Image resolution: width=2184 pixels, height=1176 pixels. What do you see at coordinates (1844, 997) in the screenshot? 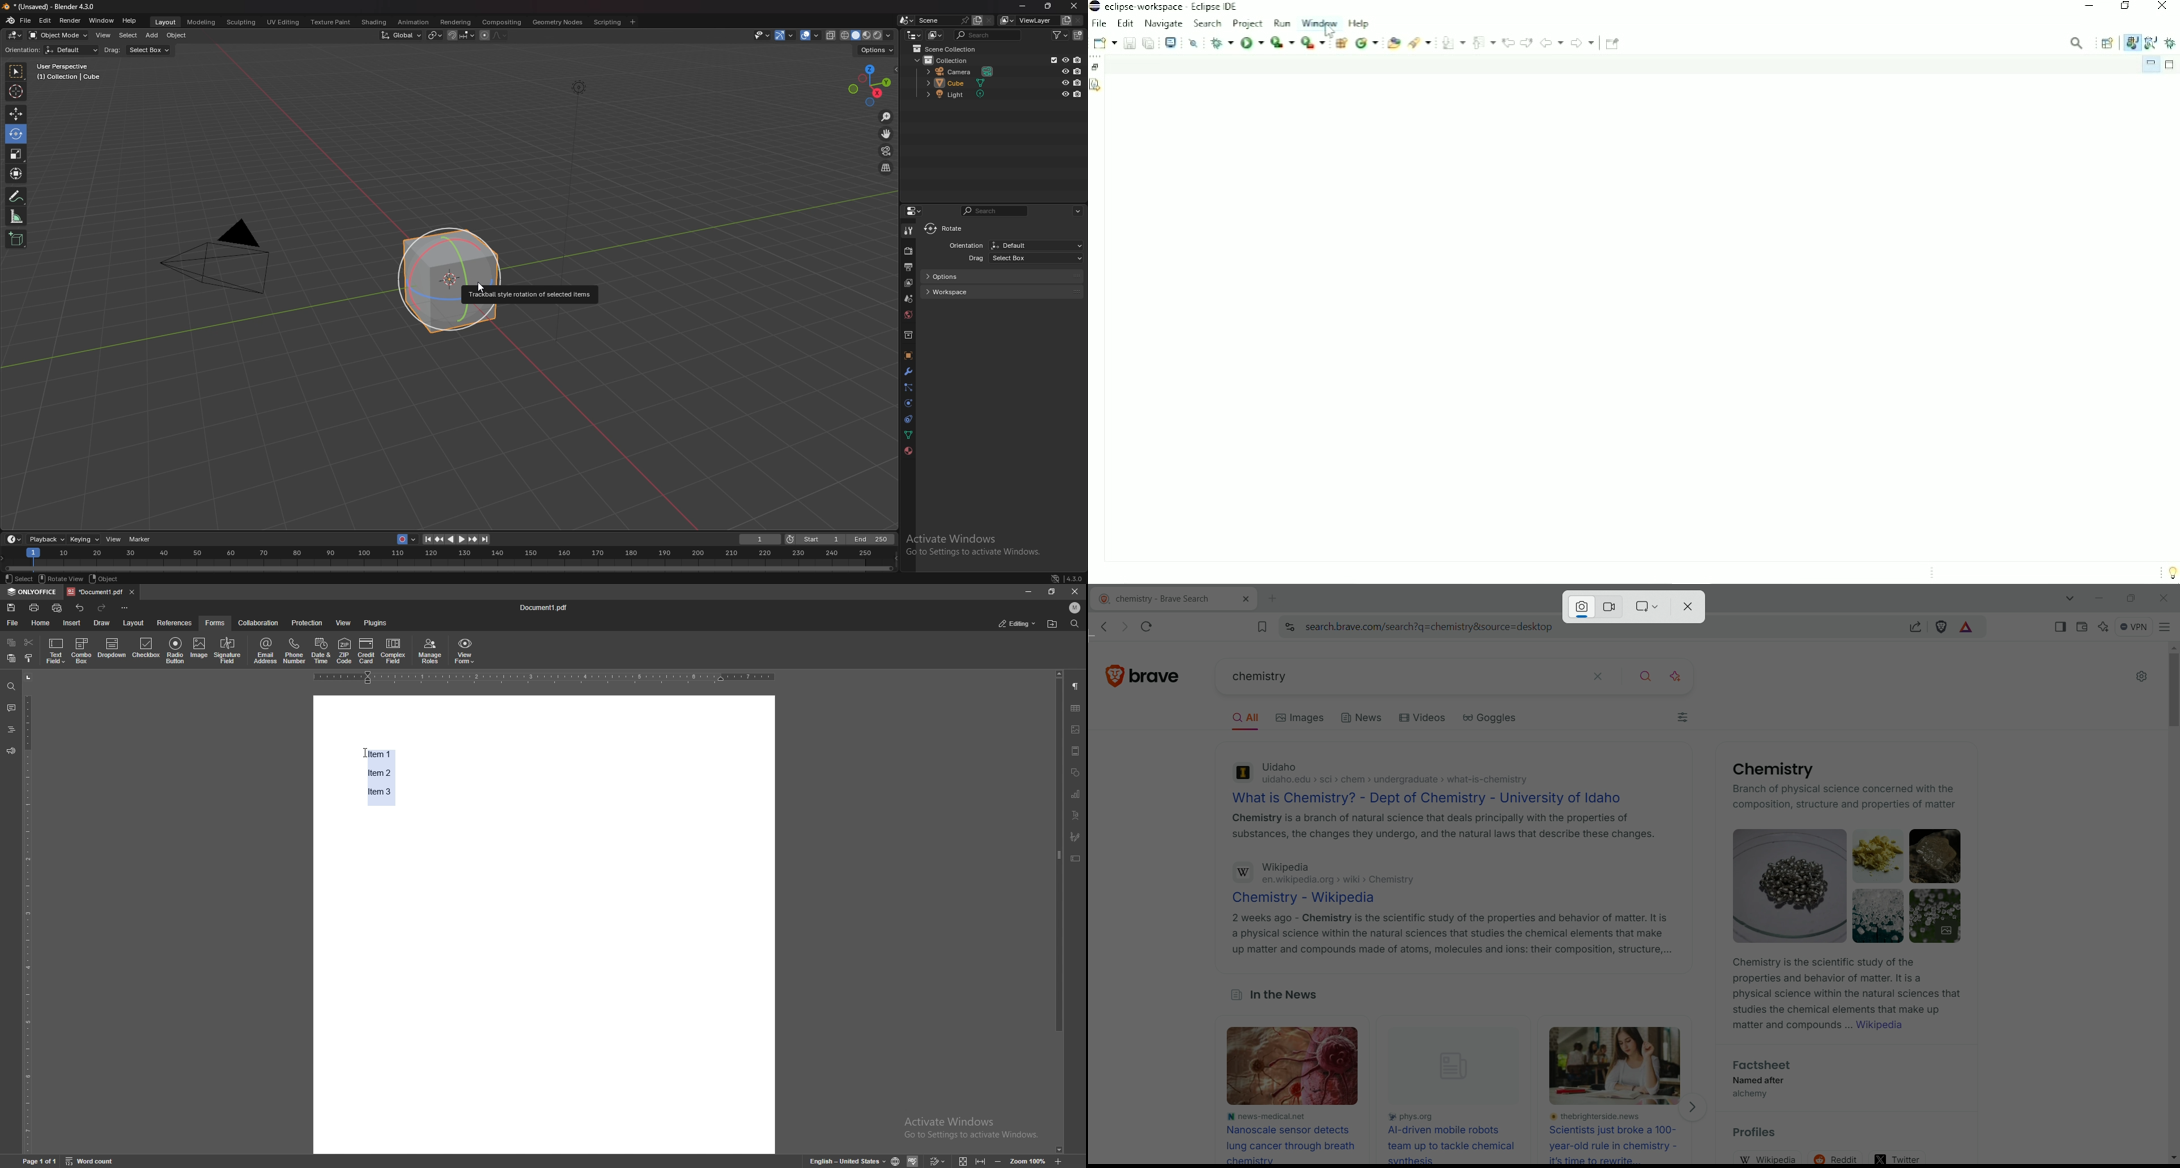
I see `Chemistry is the scientific study of the
properties and behavior of matter. It is a
physical science within the natural sciences that
studies the chemical elements that make up
matter and compounds ... Wikipedia

2 9` at bounding box center [1844, 997].